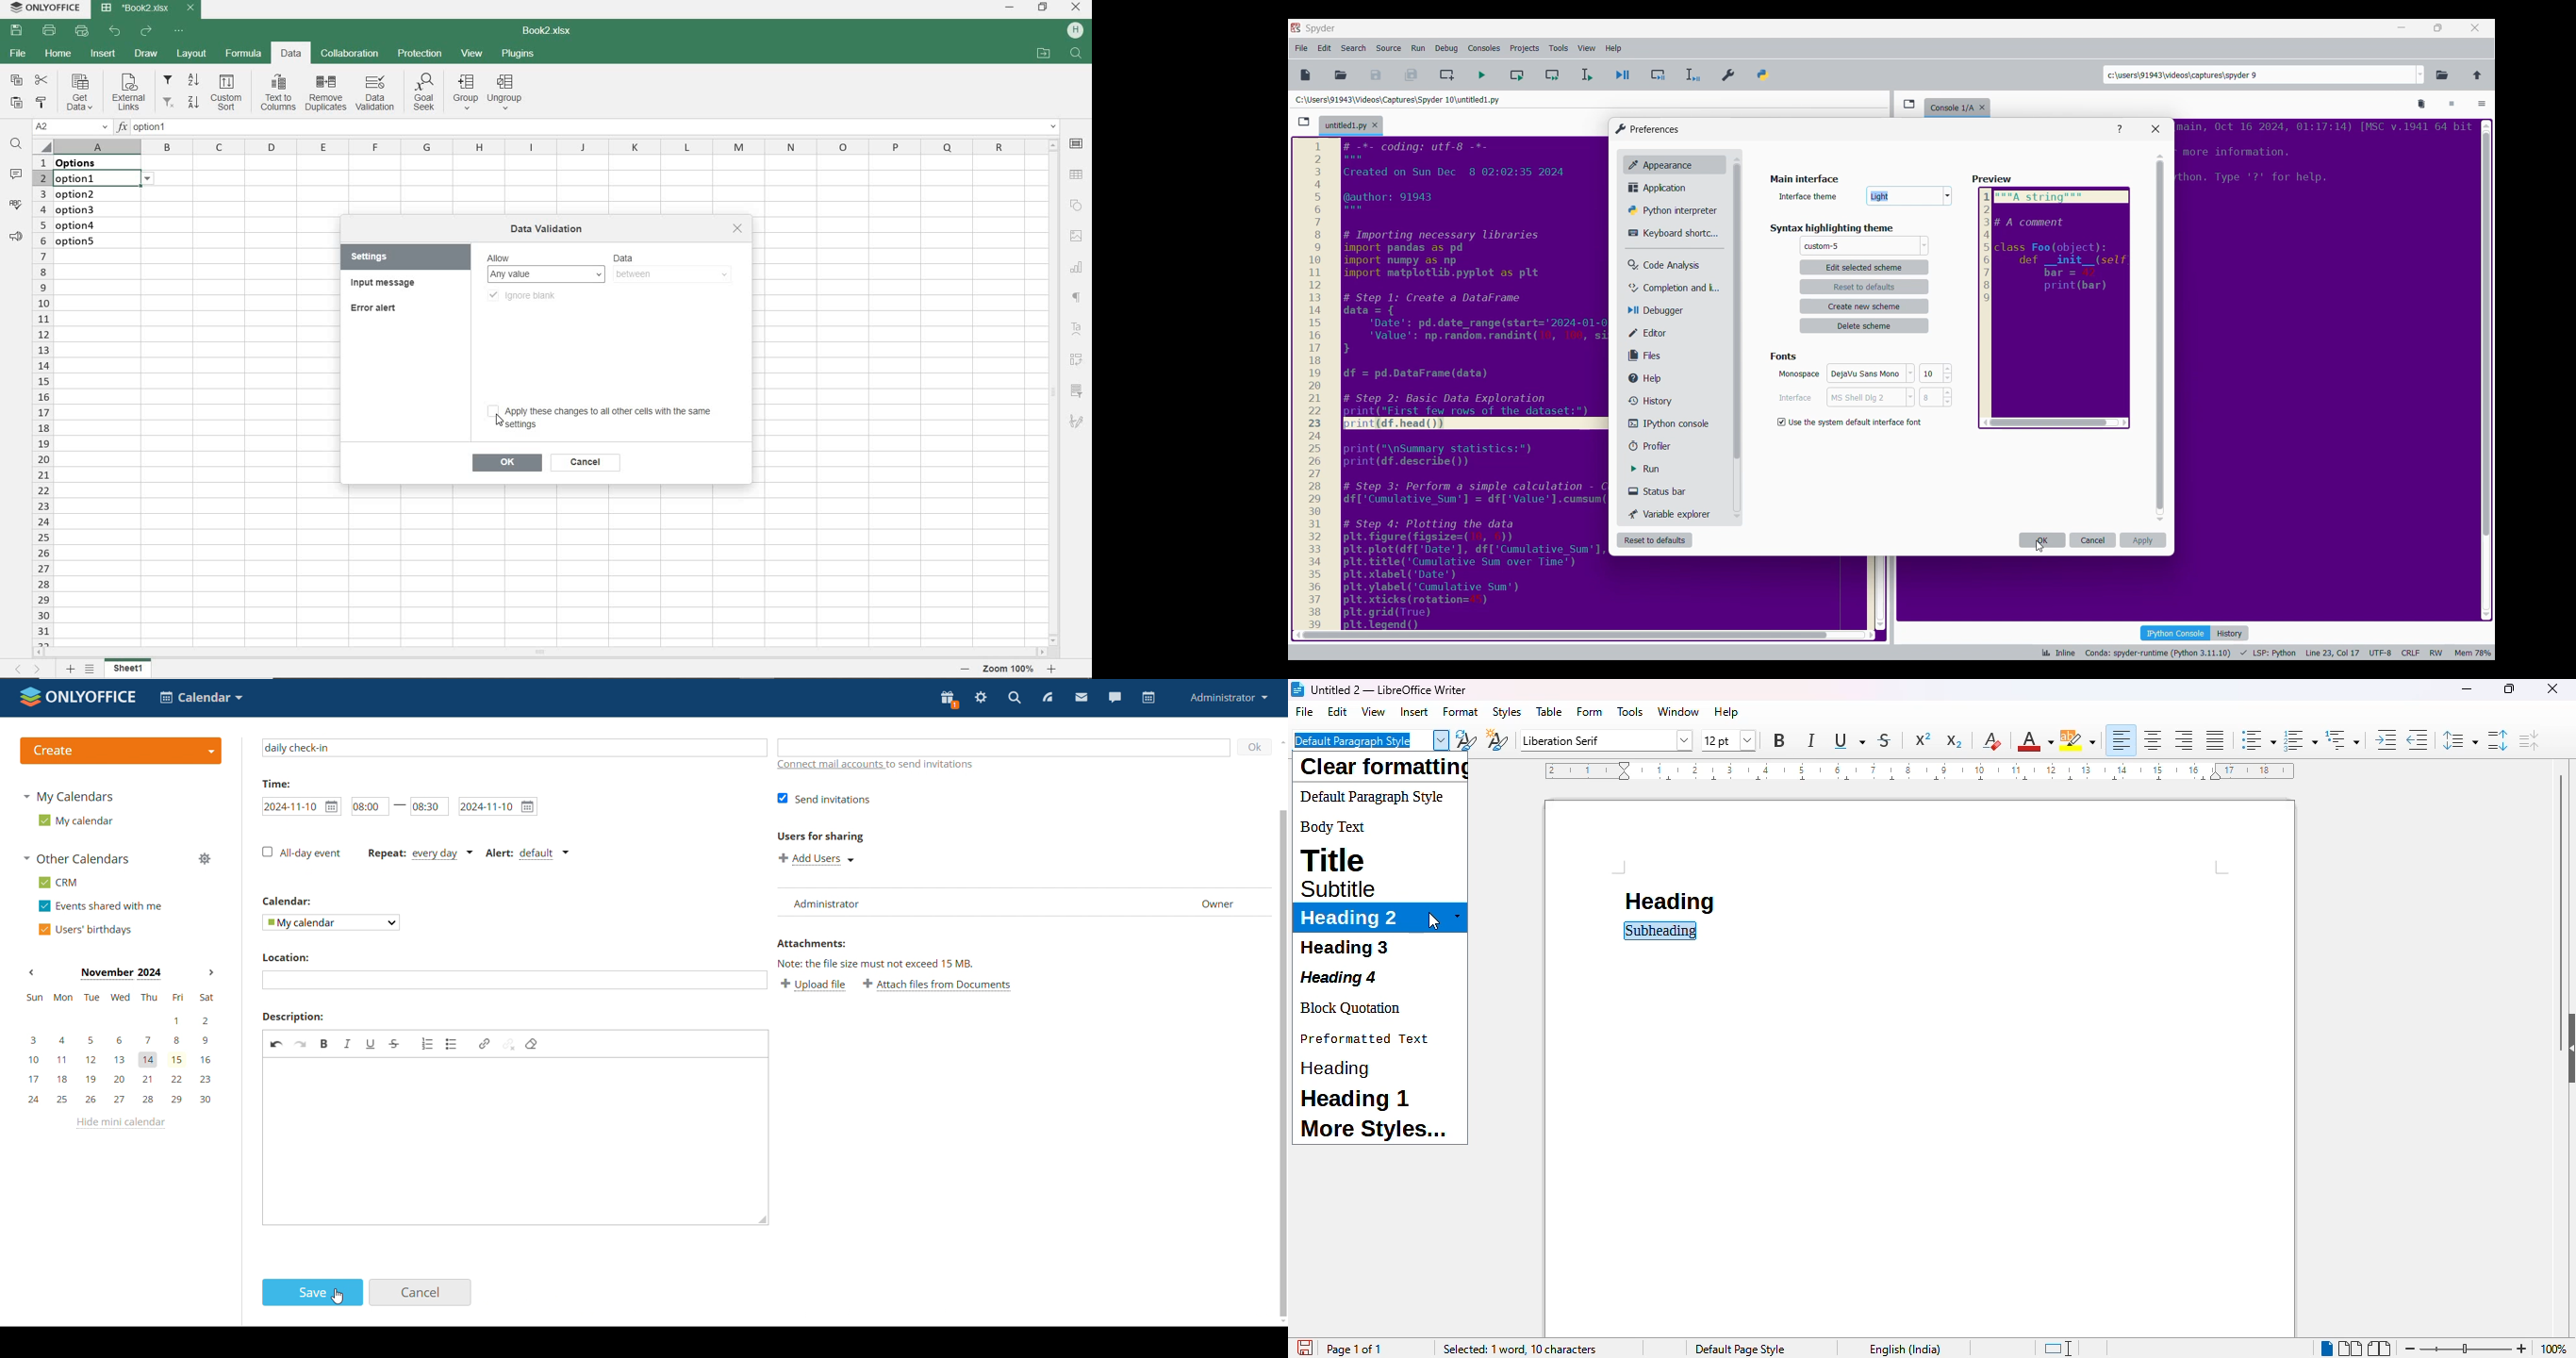 Image resolution: width=2576 pixels, height=1372 pixels. What do you see at coordinates (1909, 104) in the screenshot?
I see `Browse tabs` at bounding box center [1909, 104].